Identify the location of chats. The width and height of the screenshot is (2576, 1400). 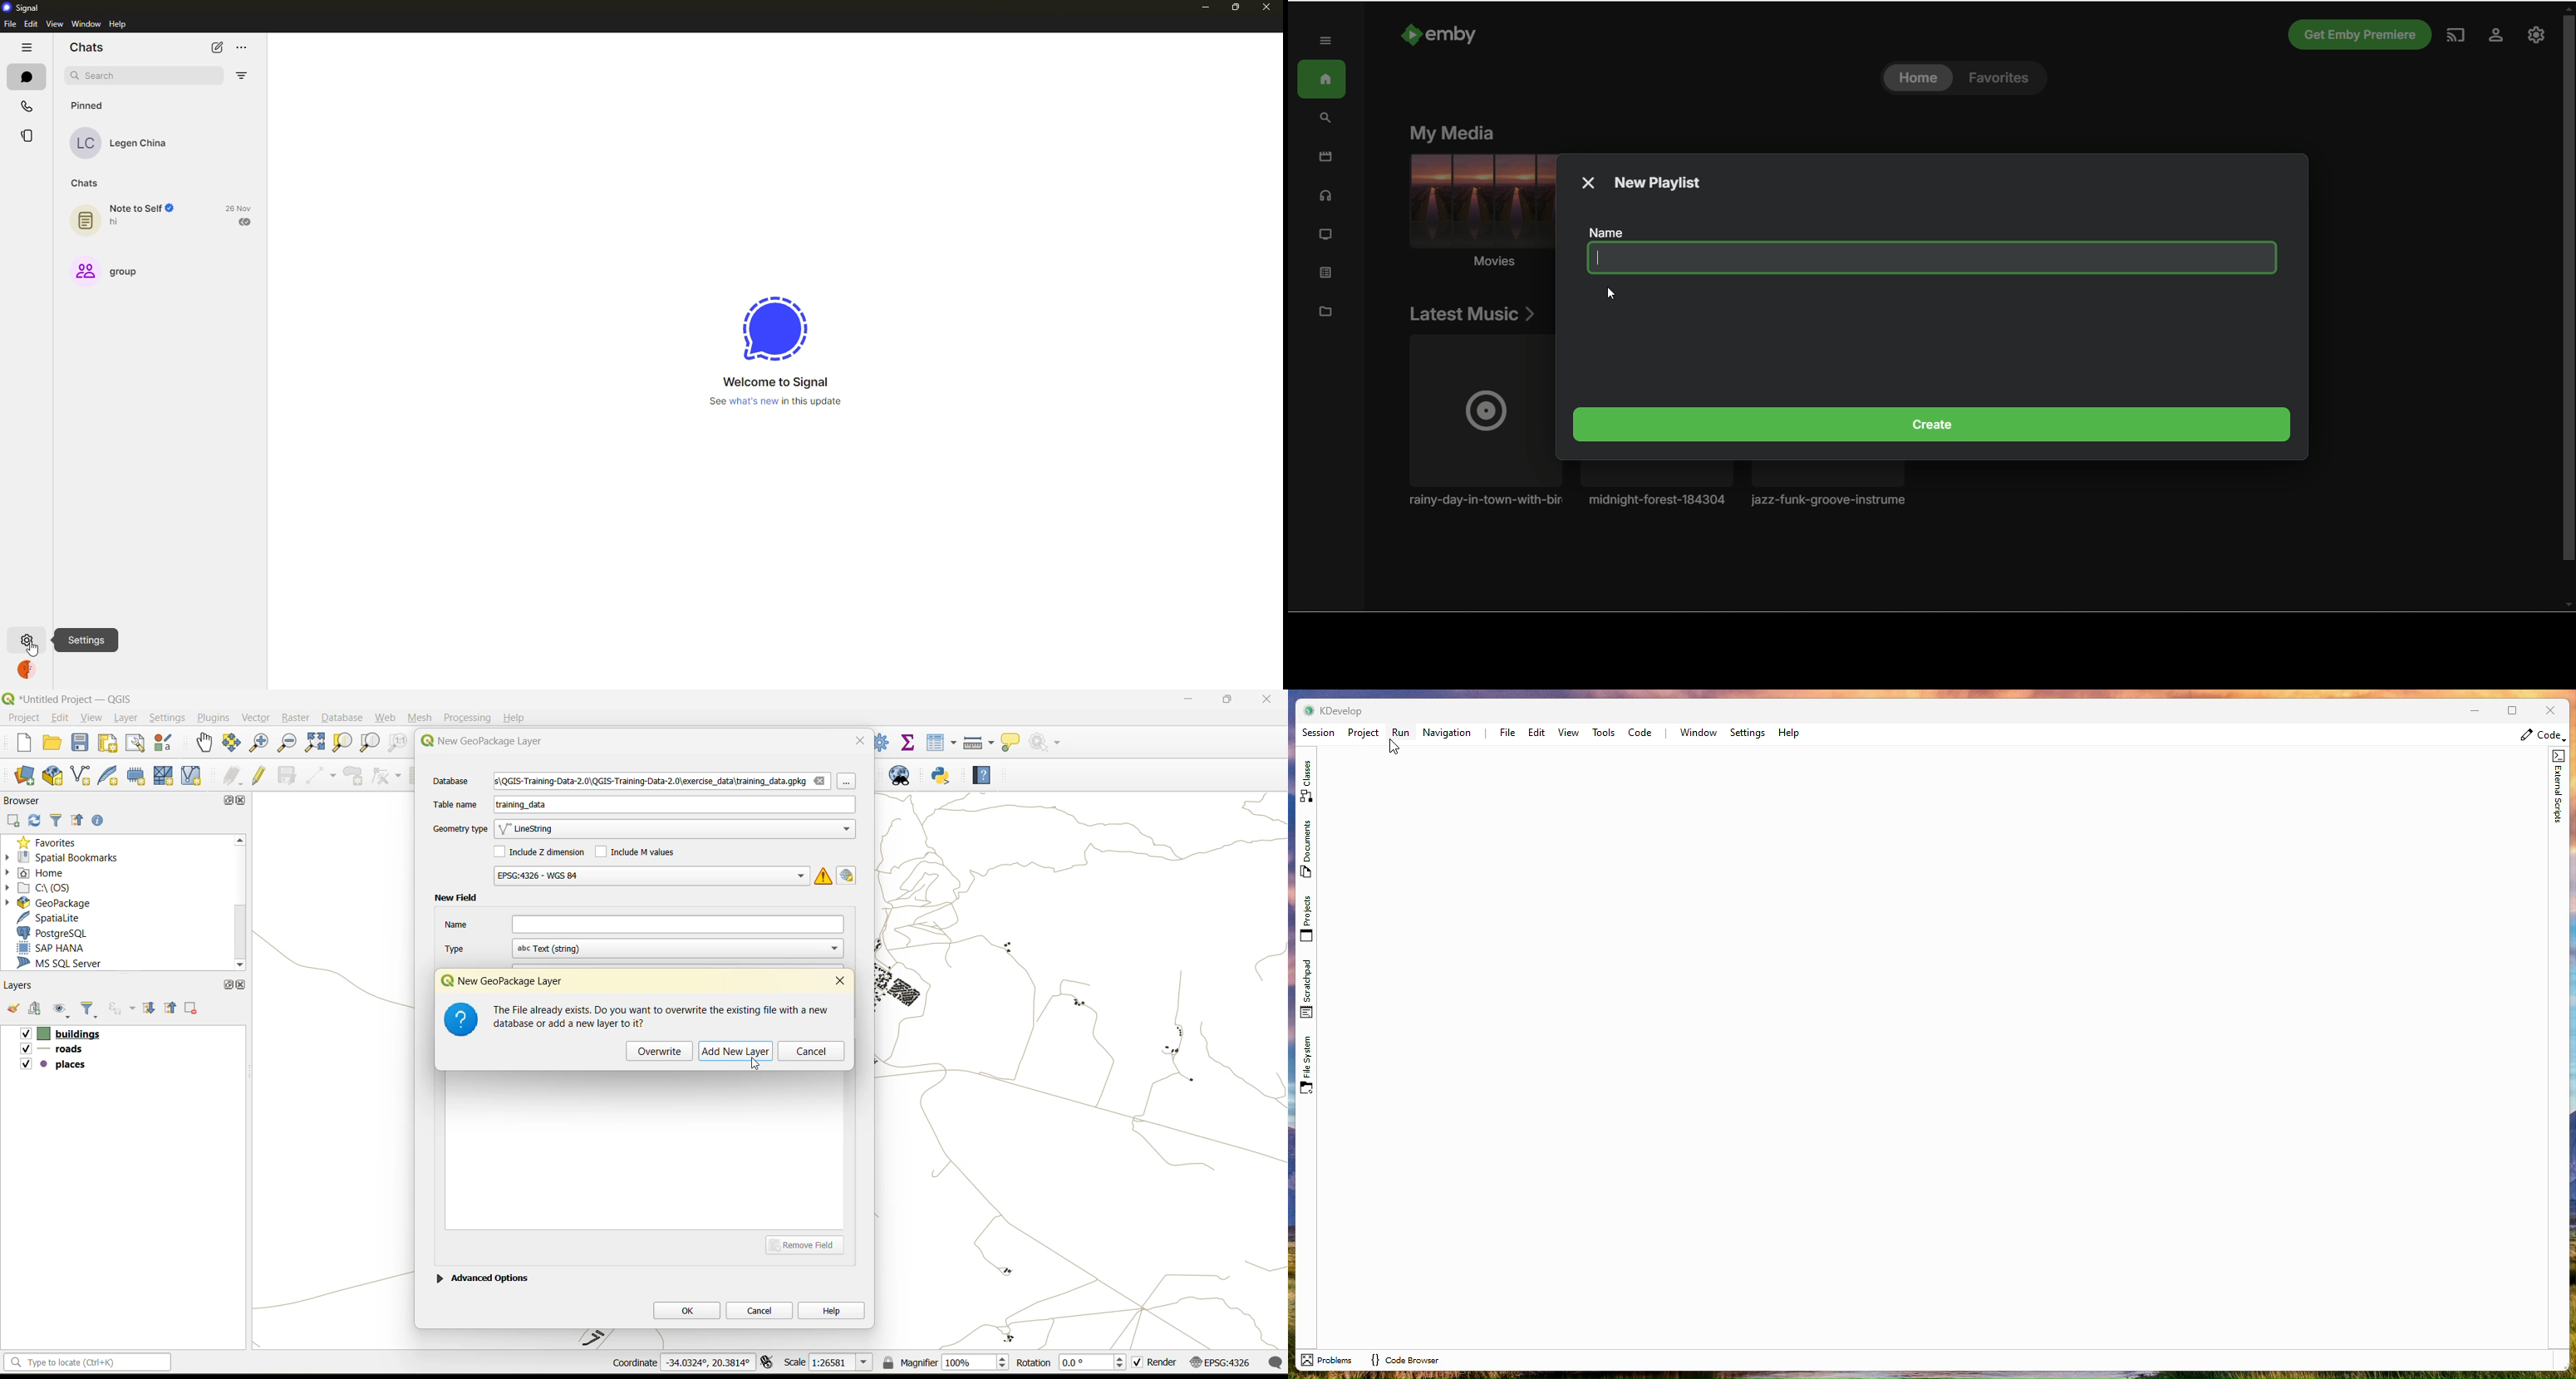
(87, 47).